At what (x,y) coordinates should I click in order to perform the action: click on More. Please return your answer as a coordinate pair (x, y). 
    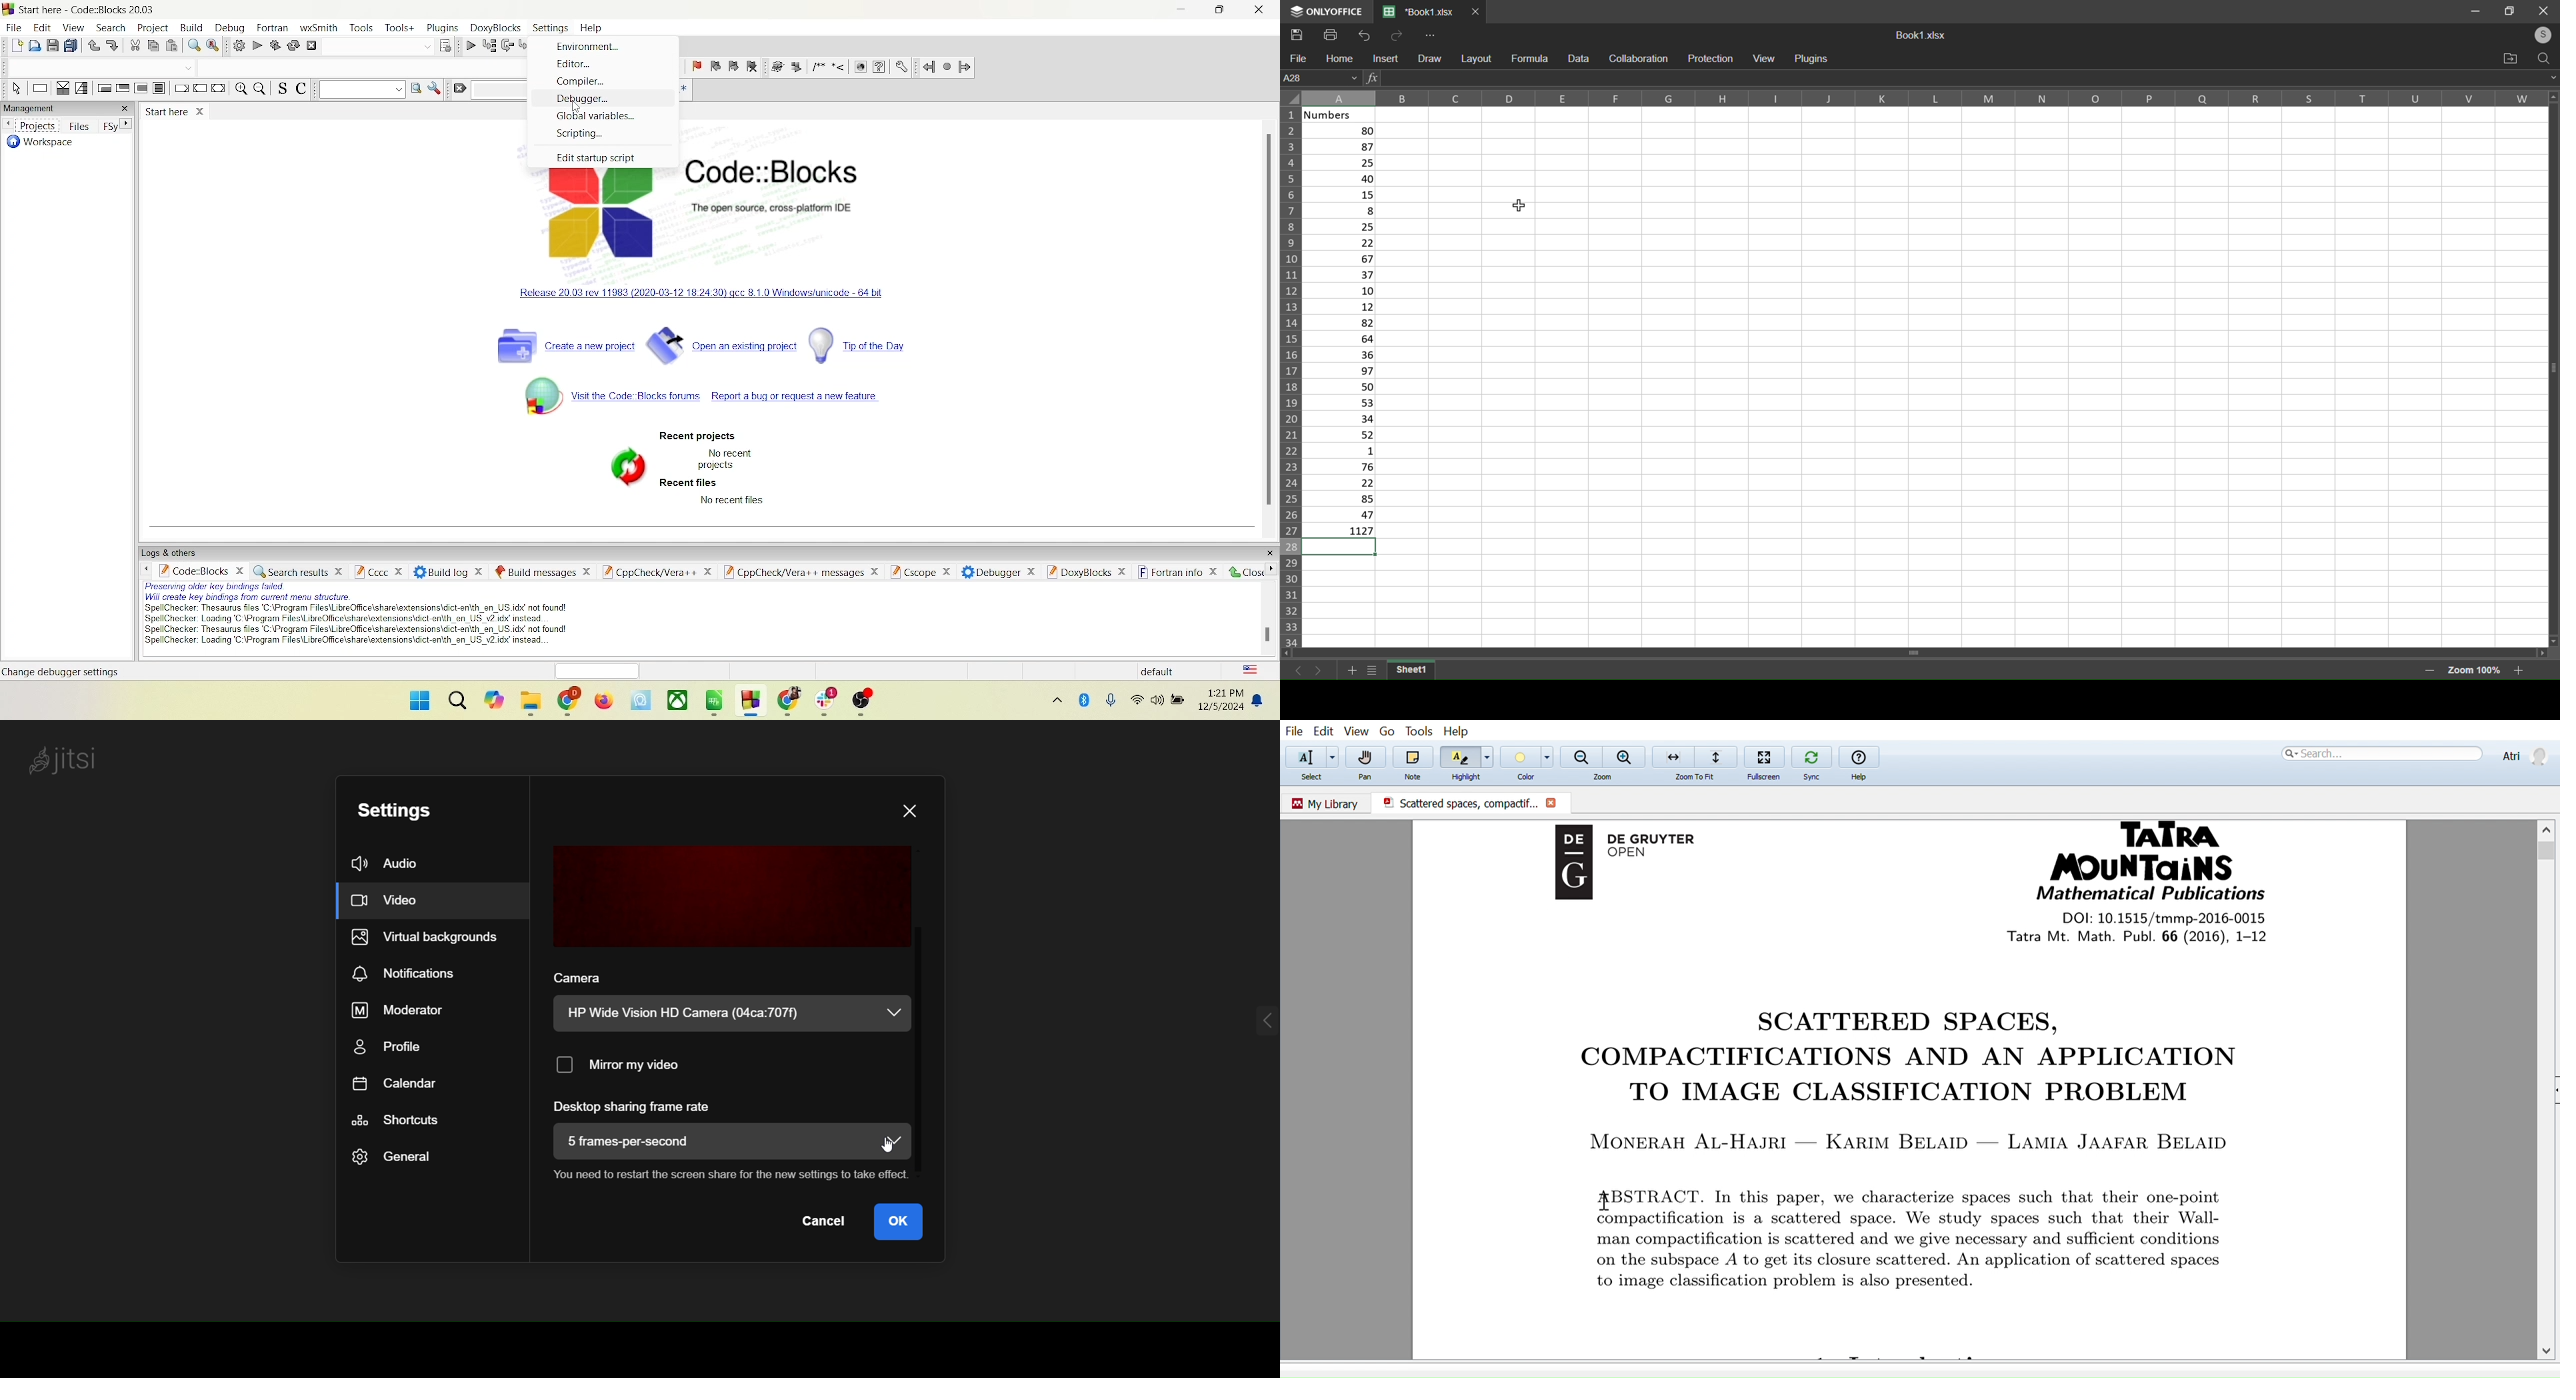
    Looking at the image, I should click on (1433, 36).